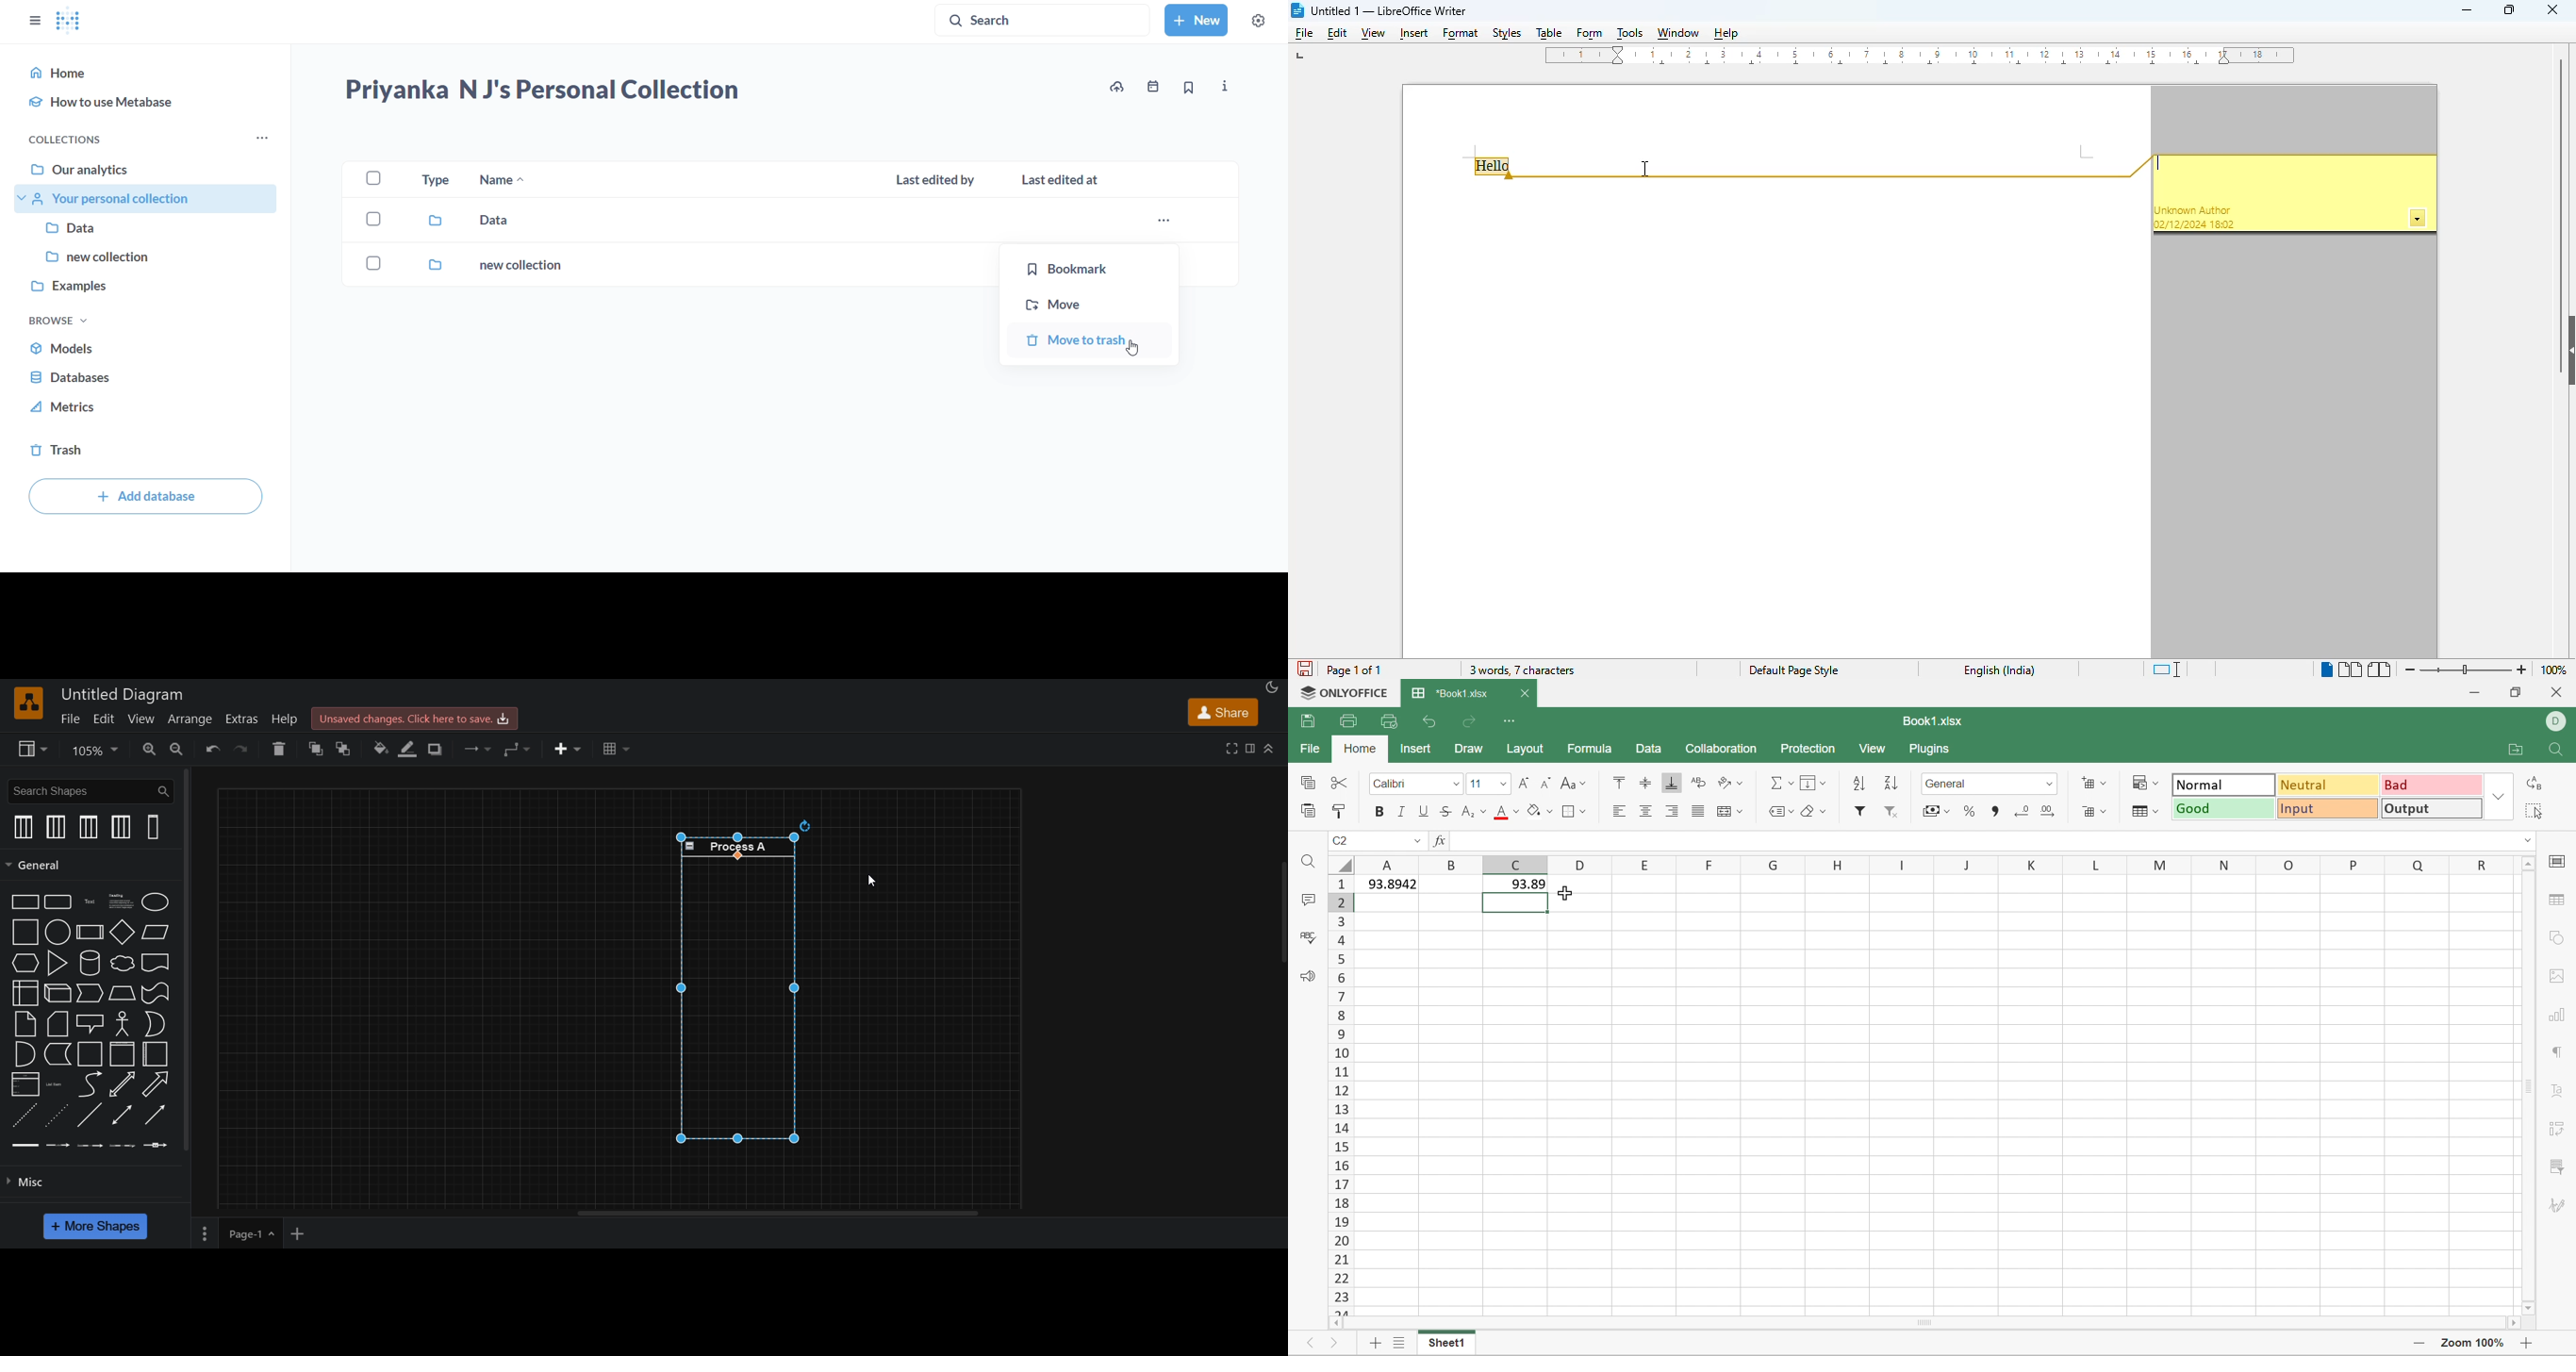 The width and height of the screenshot is (2576, 1372). I want to click on Output, so click(2431, 808).